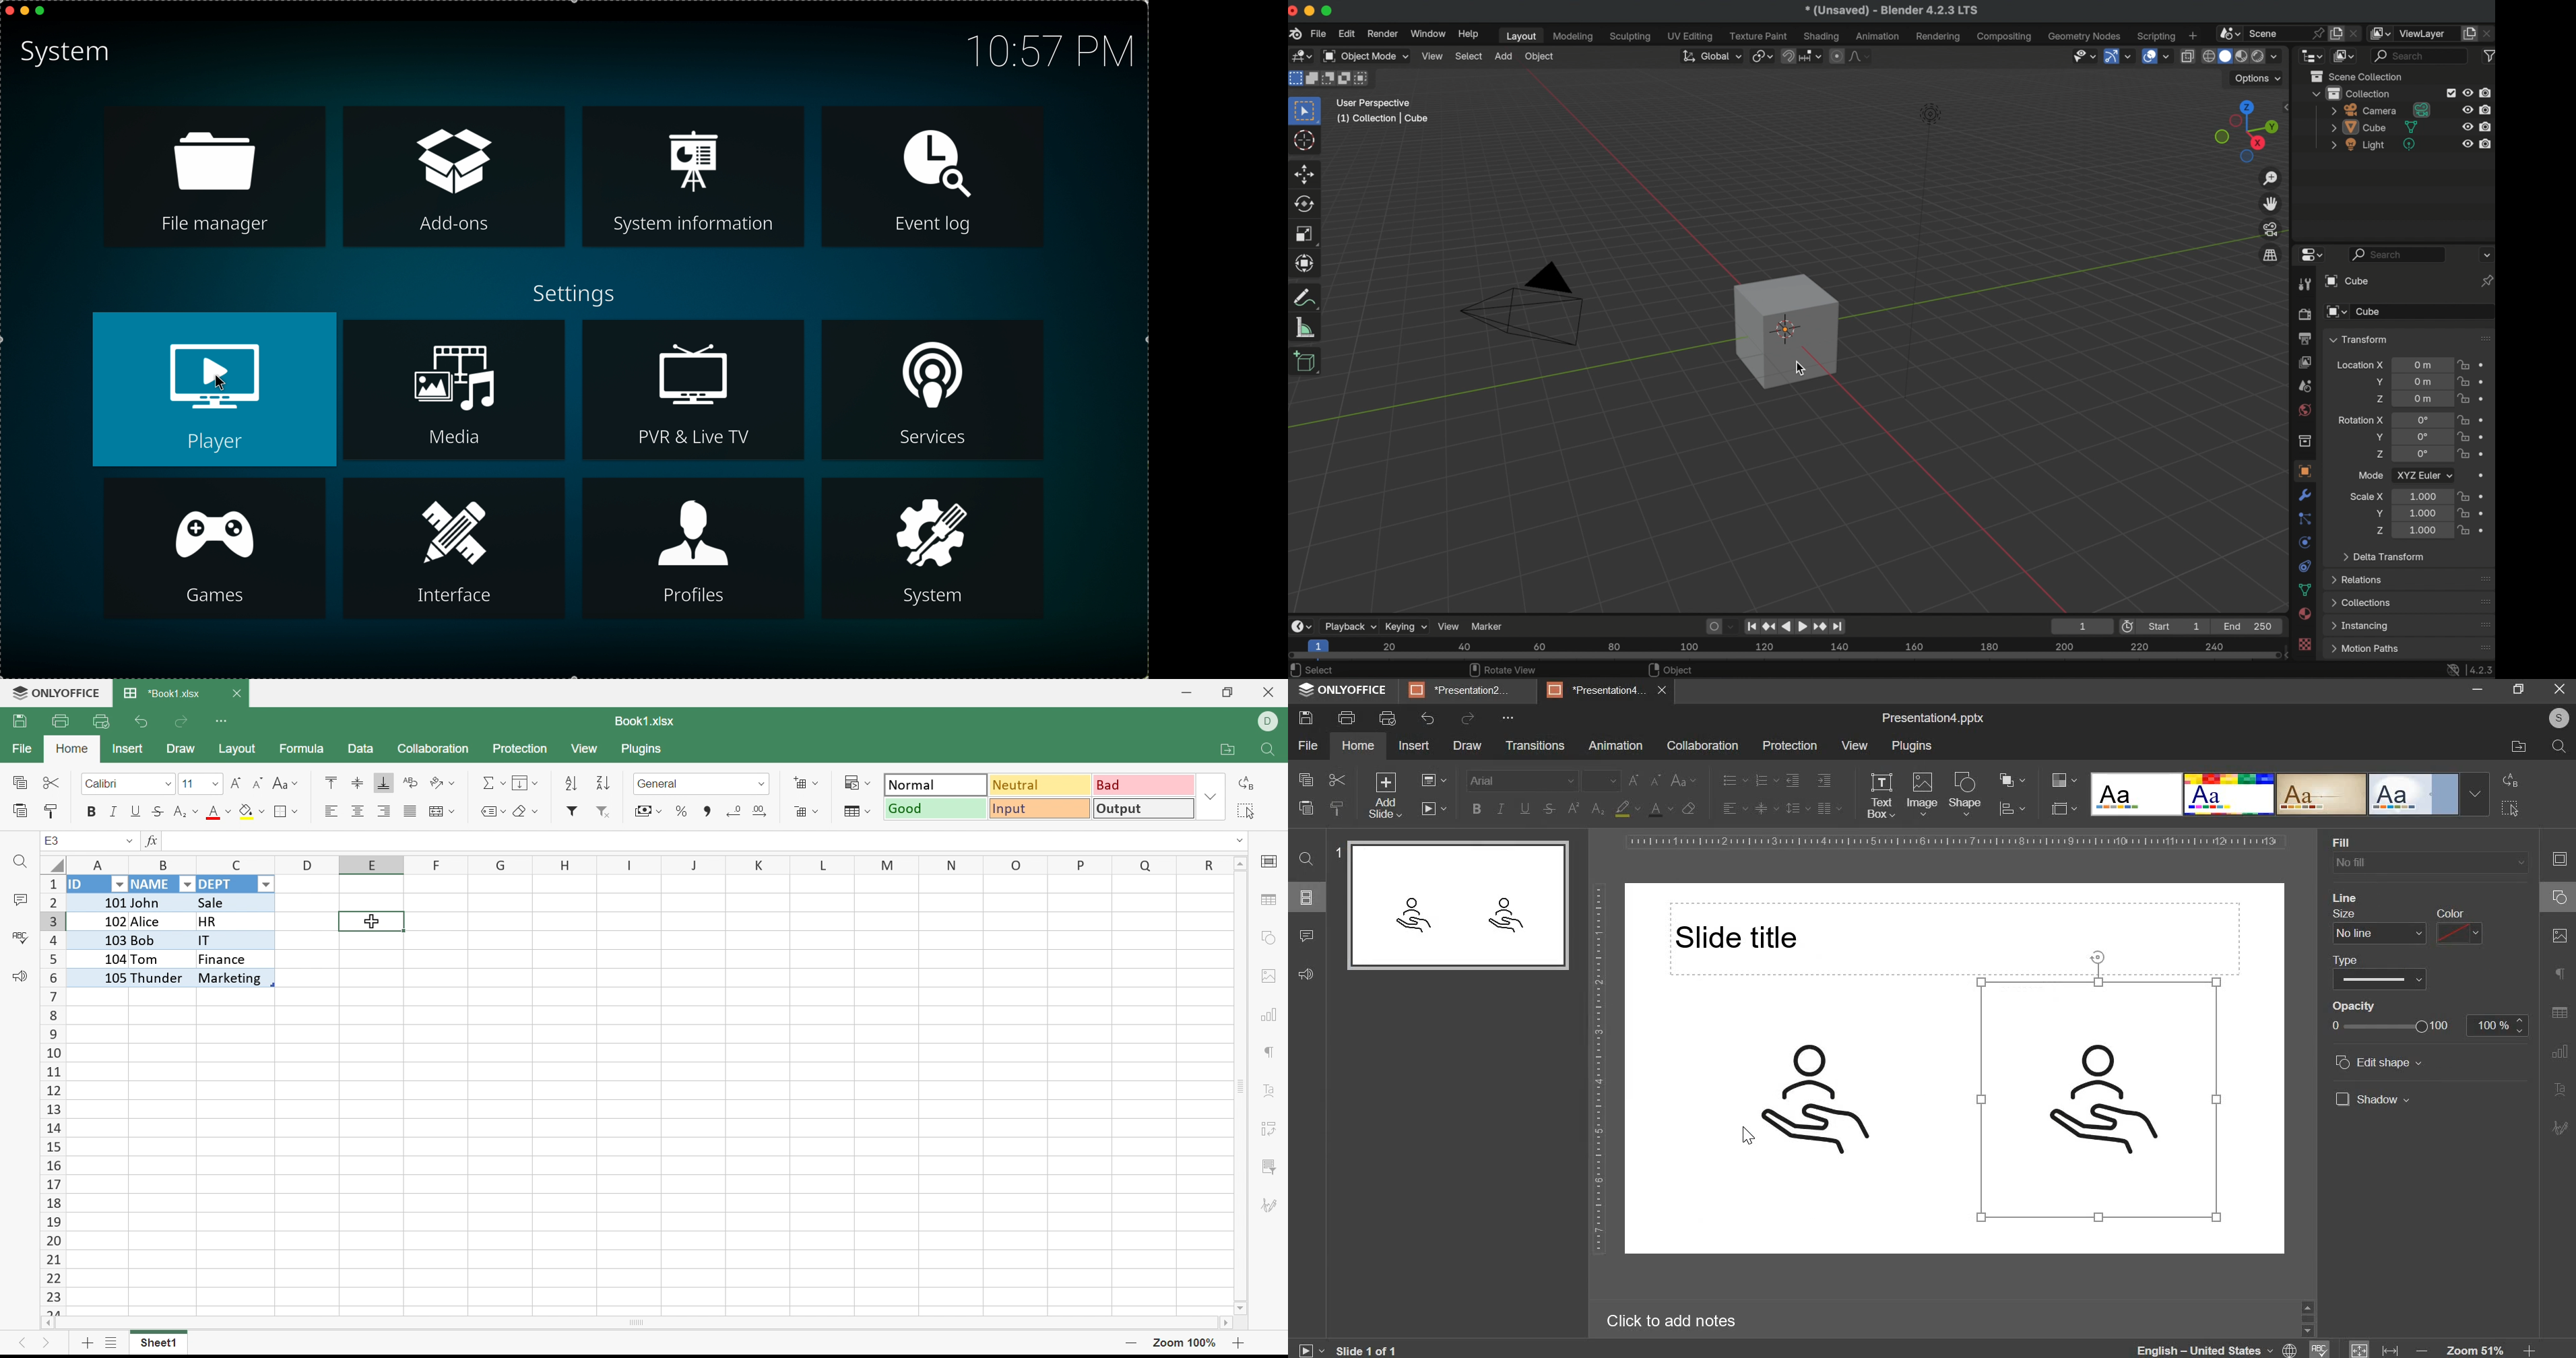 The image size is (2576, 1372). What do you see at coordinates (384, 811) in the screenshot?
I see `Align Right` at bounding box center [384, 811].